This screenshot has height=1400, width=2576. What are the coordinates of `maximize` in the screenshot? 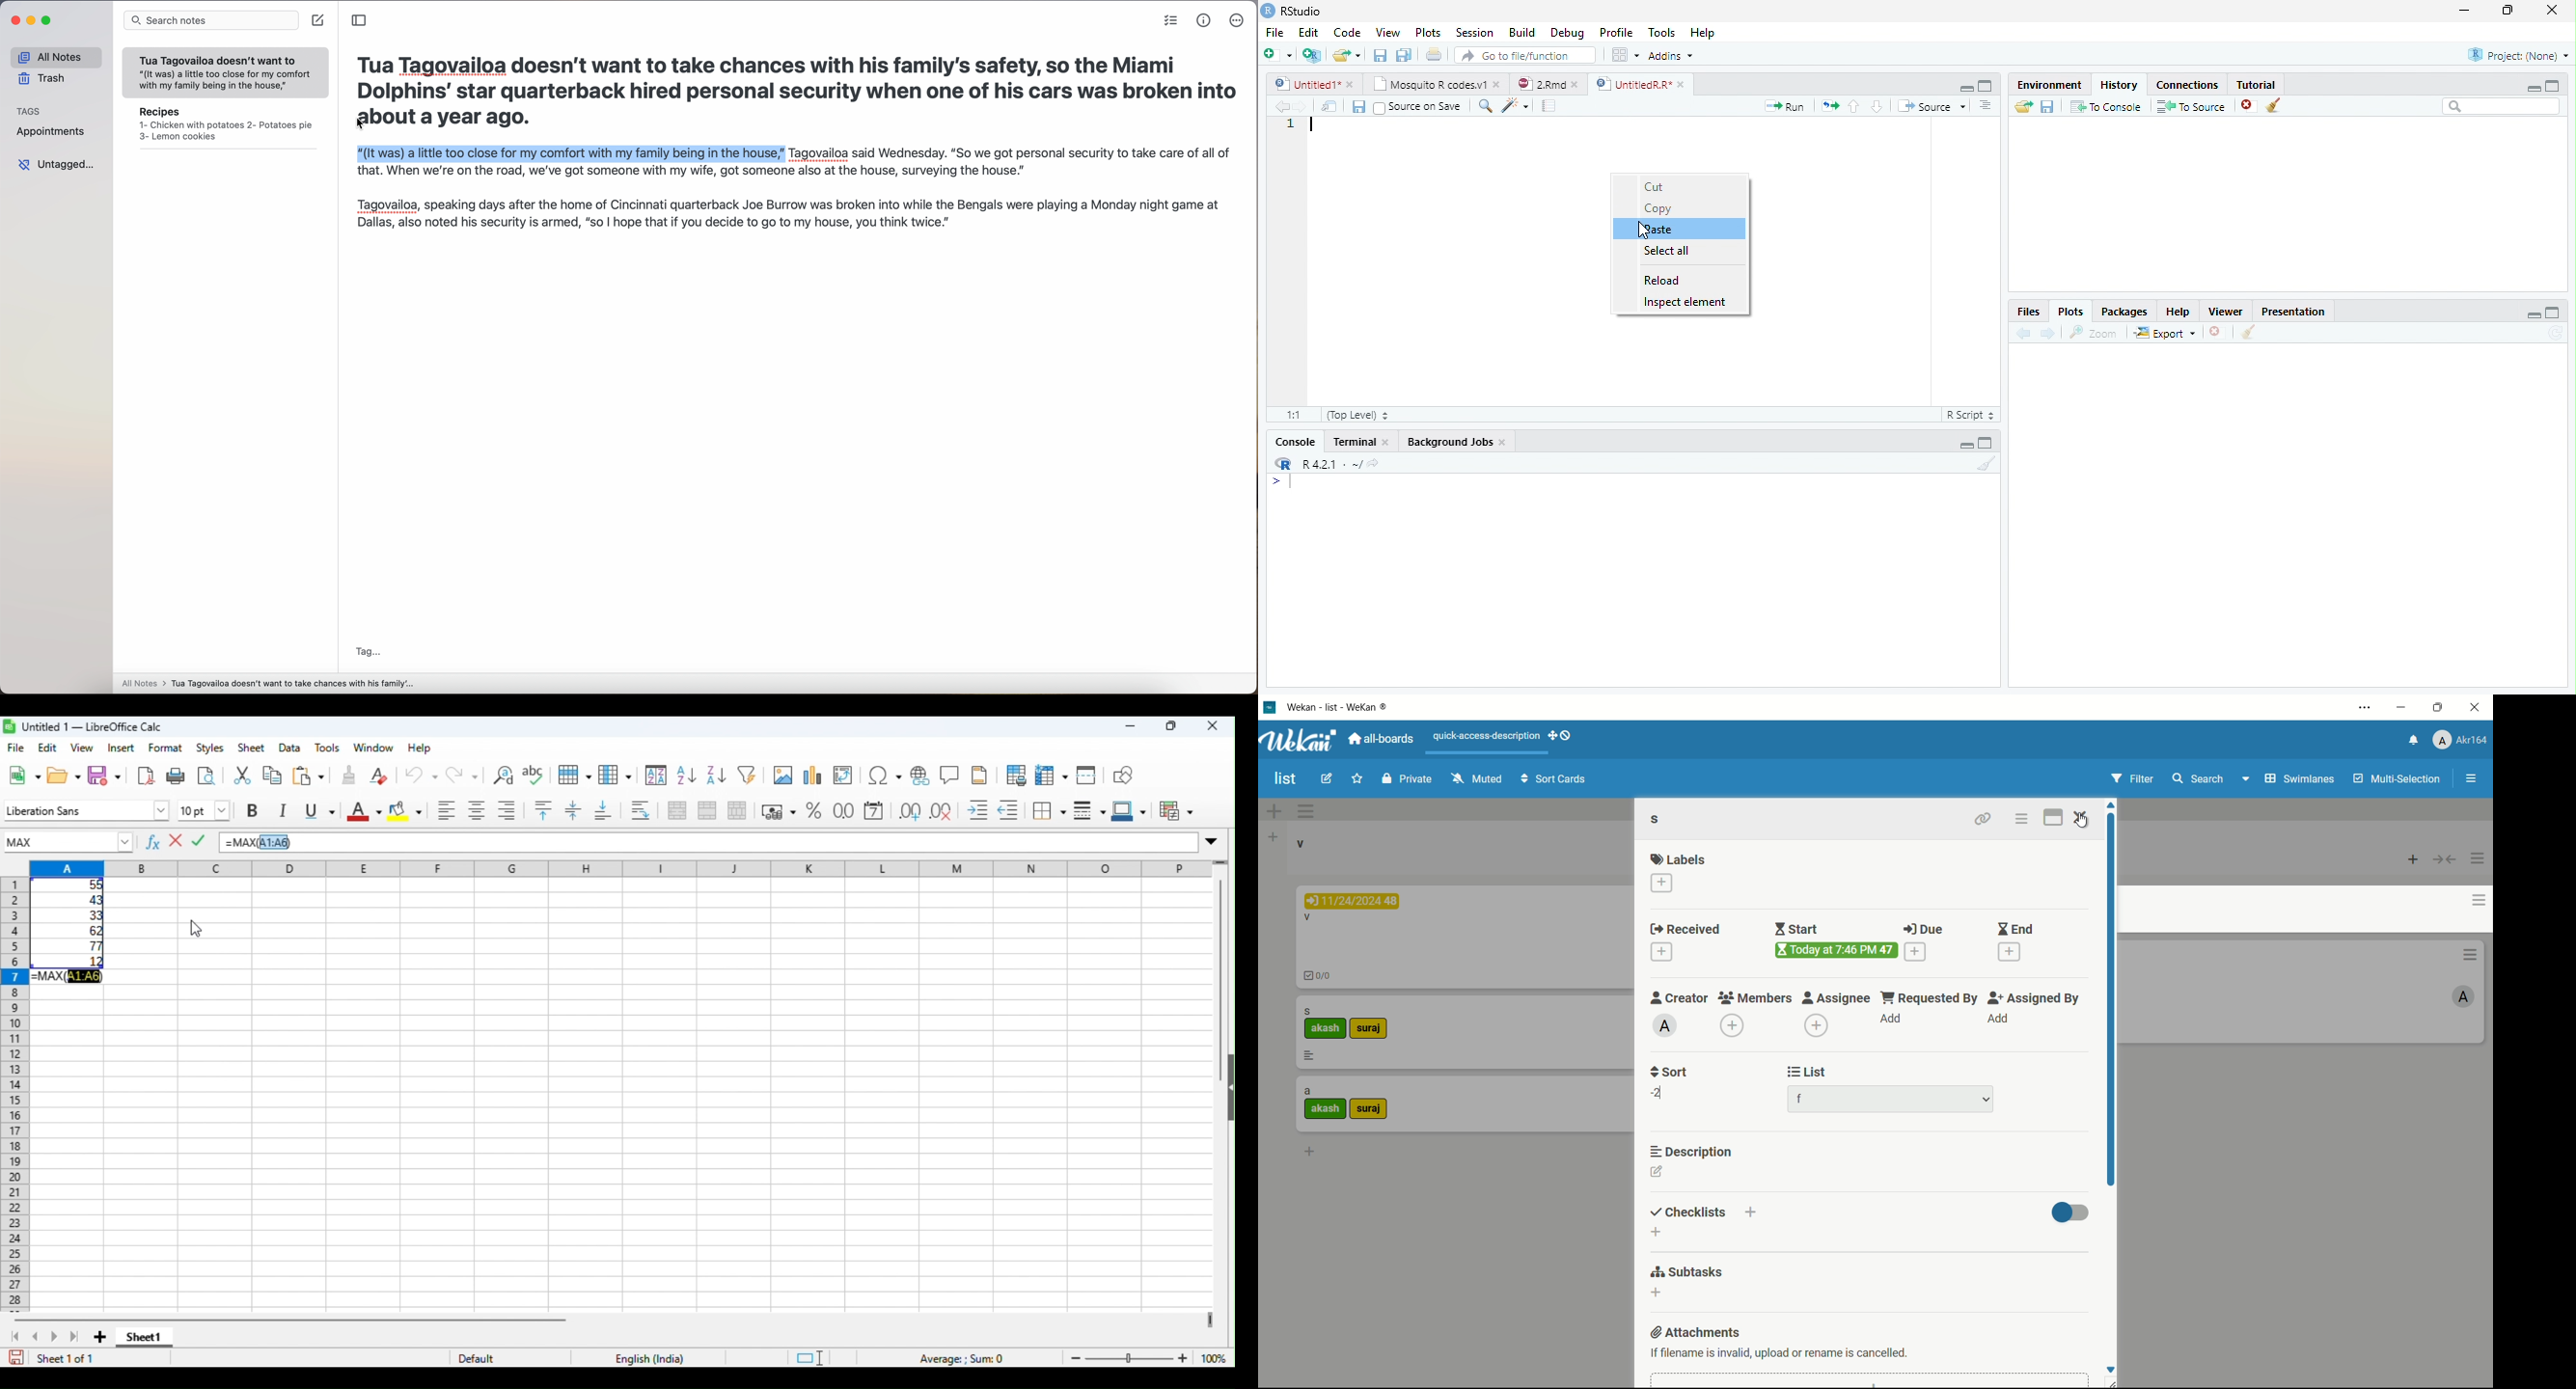 It's located at (2553, 85).